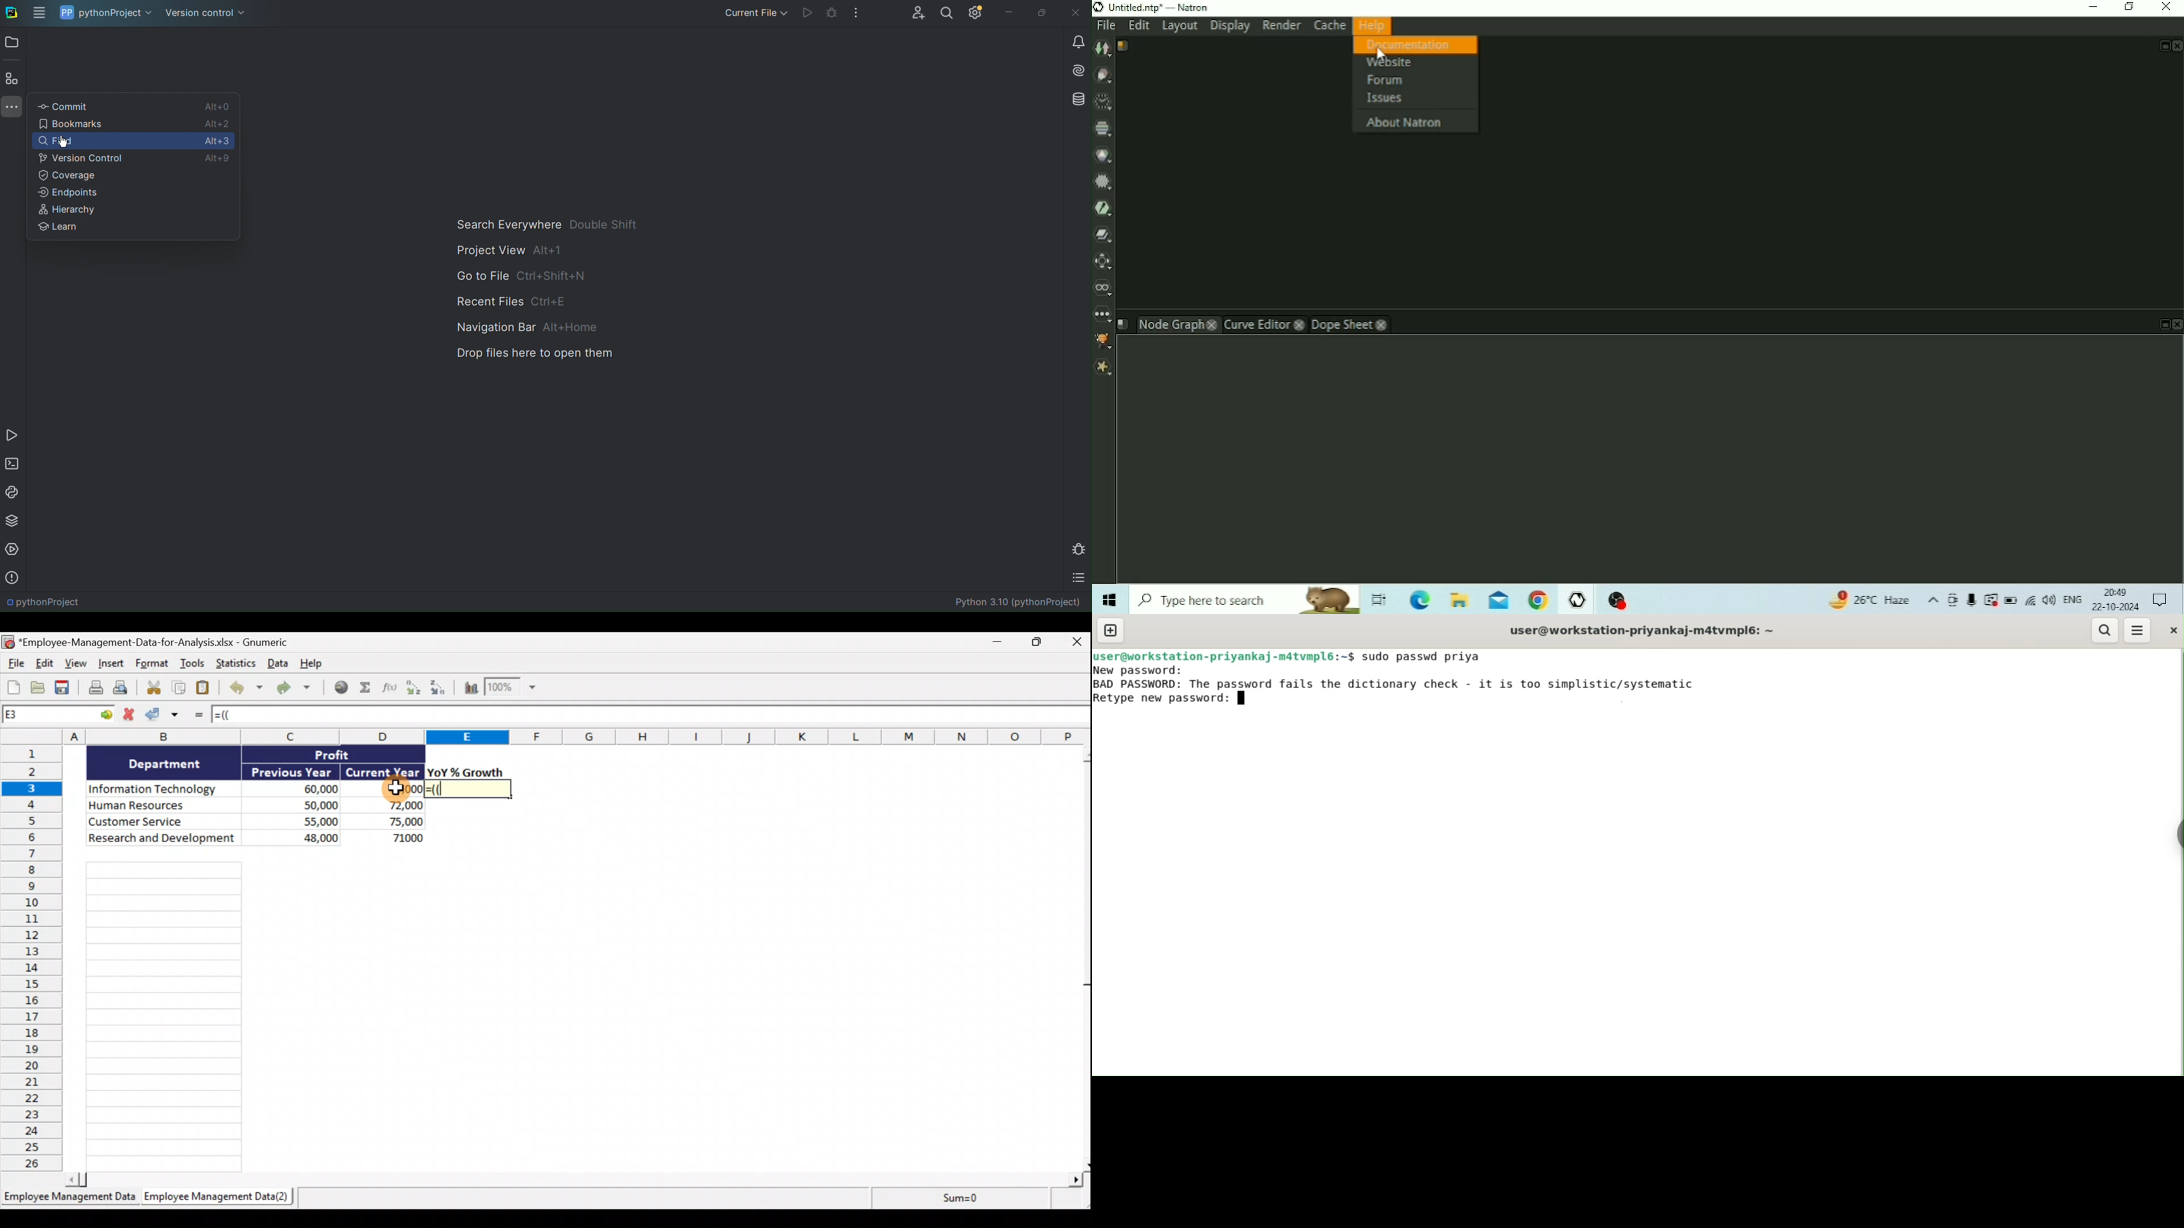 The width and height of the screenshot is (2184, 1232). Describe the element at coordinates (156, 641) in the screenshot. I see `Document name` at that location.